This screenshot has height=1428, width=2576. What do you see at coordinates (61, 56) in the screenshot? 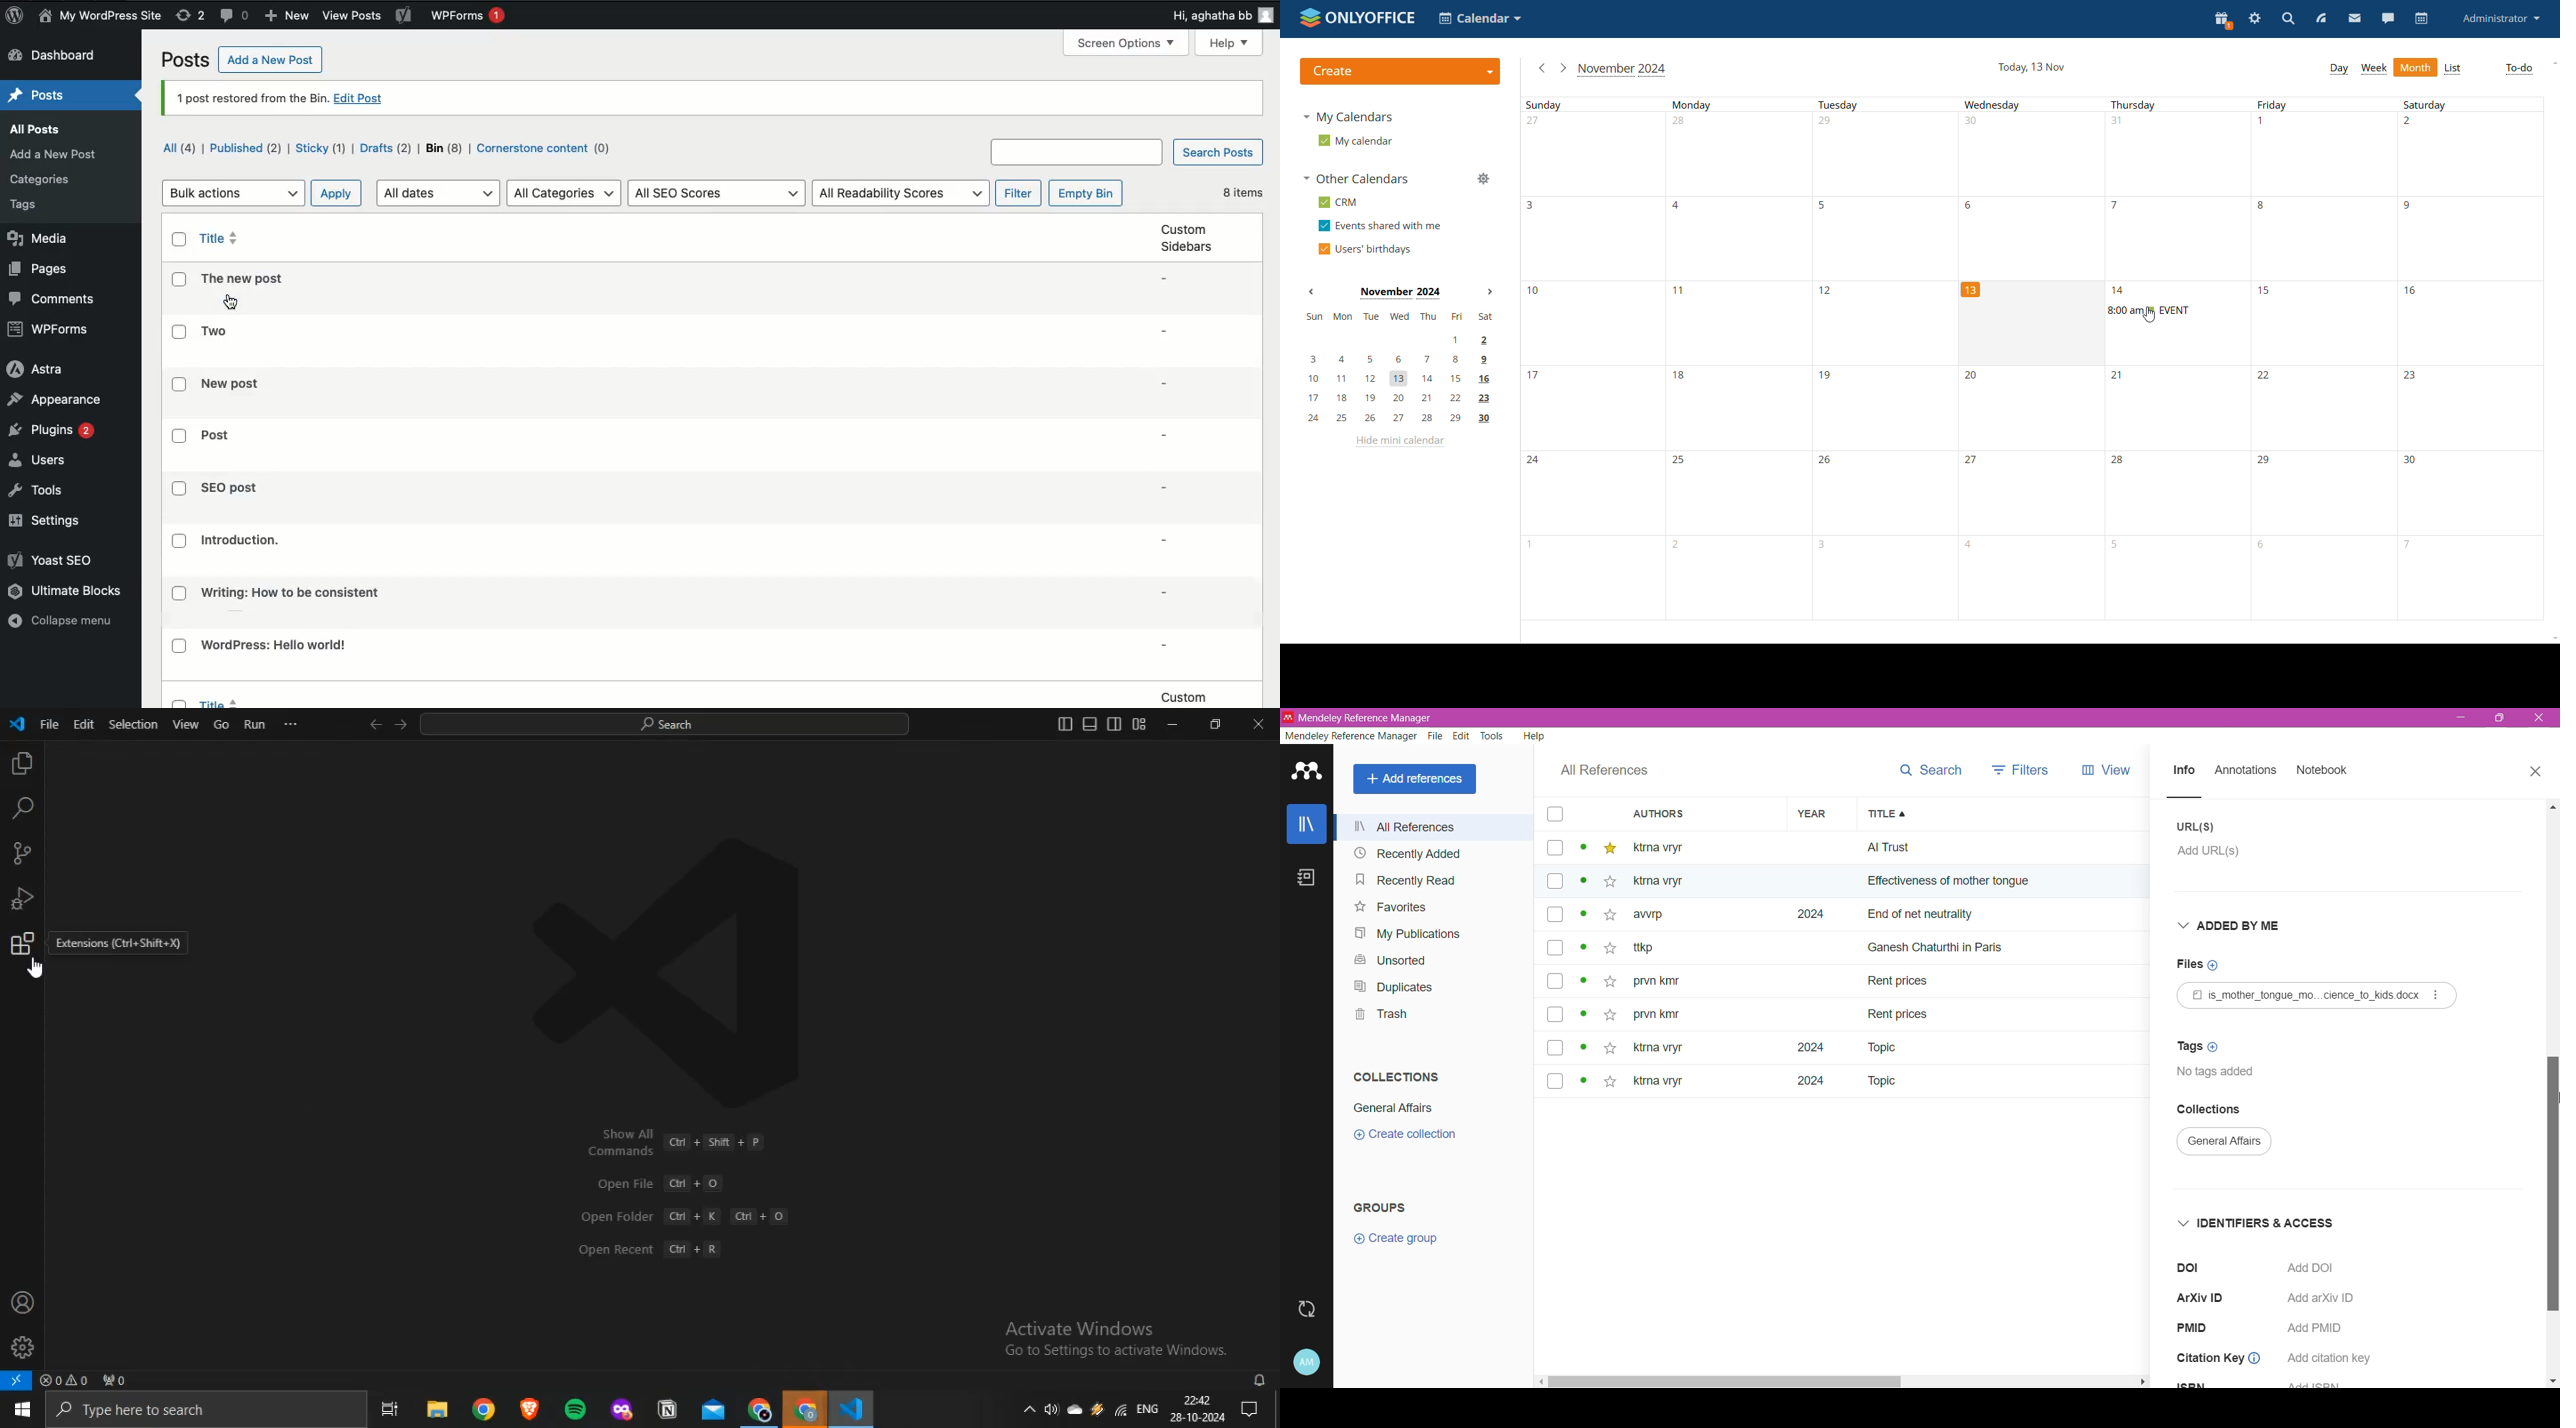
I see `Dashboard` at bounding box center [61, 56].